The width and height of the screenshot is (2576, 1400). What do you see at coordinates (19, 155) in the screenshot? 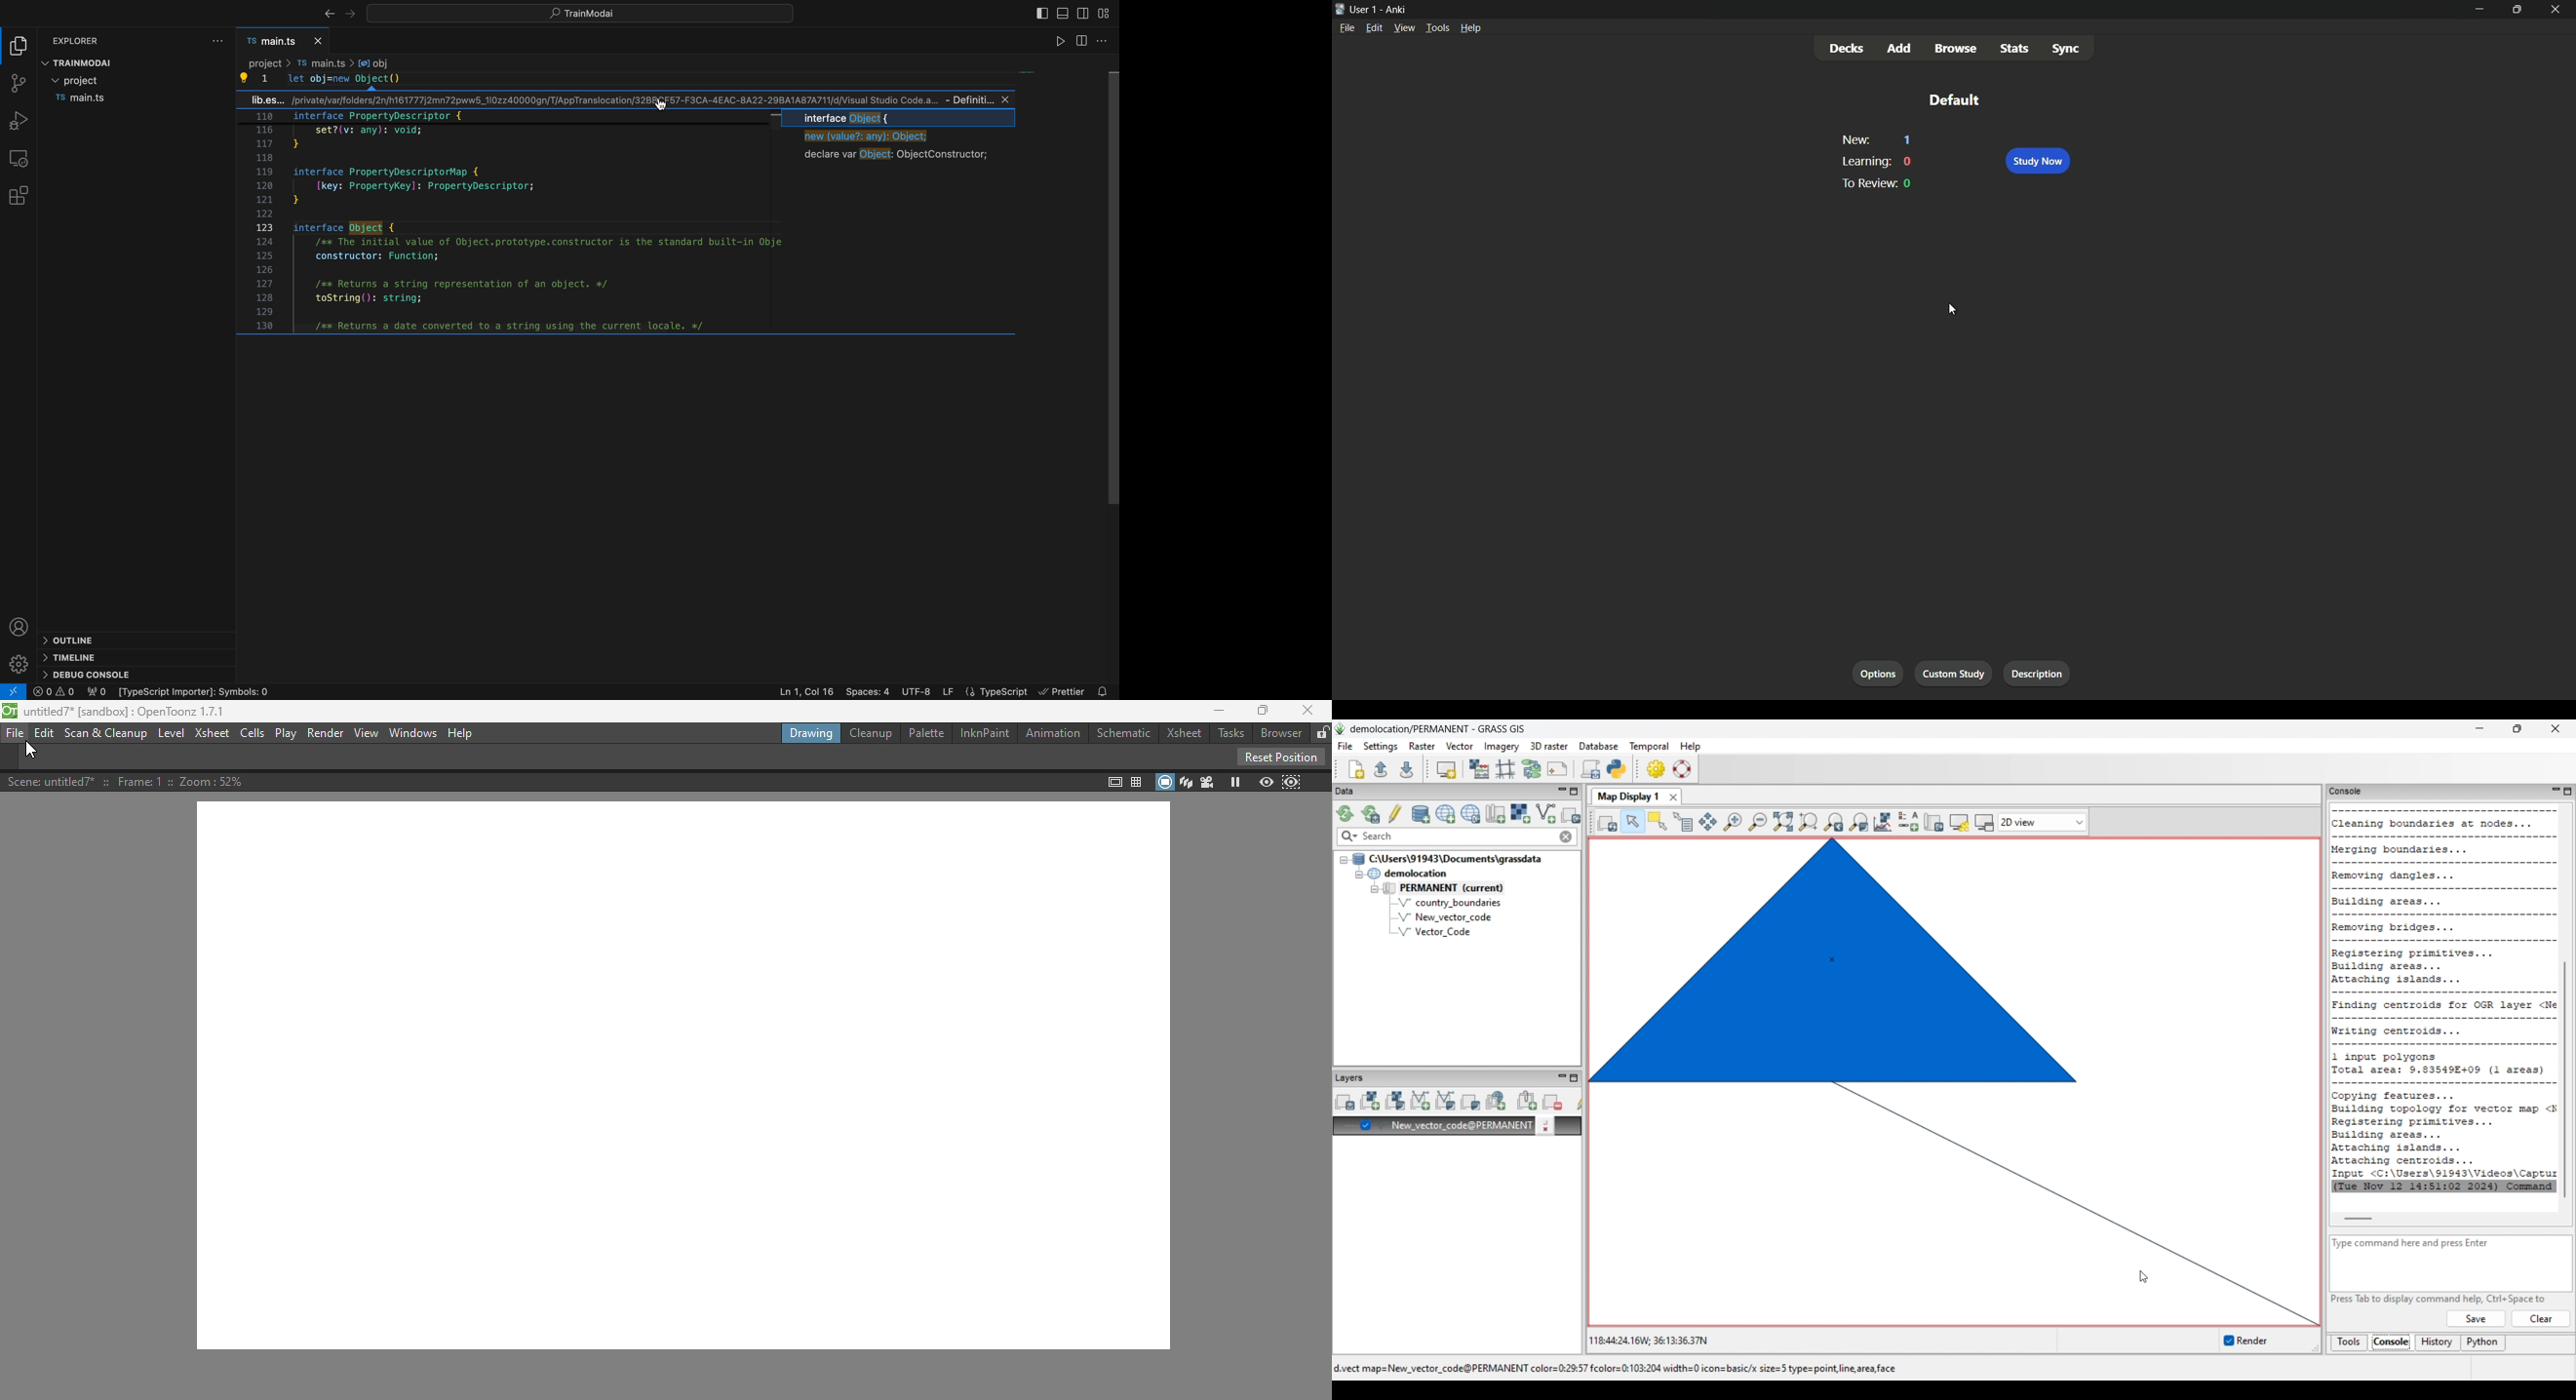
I see `remote explore` at bounding box center [19, 155].